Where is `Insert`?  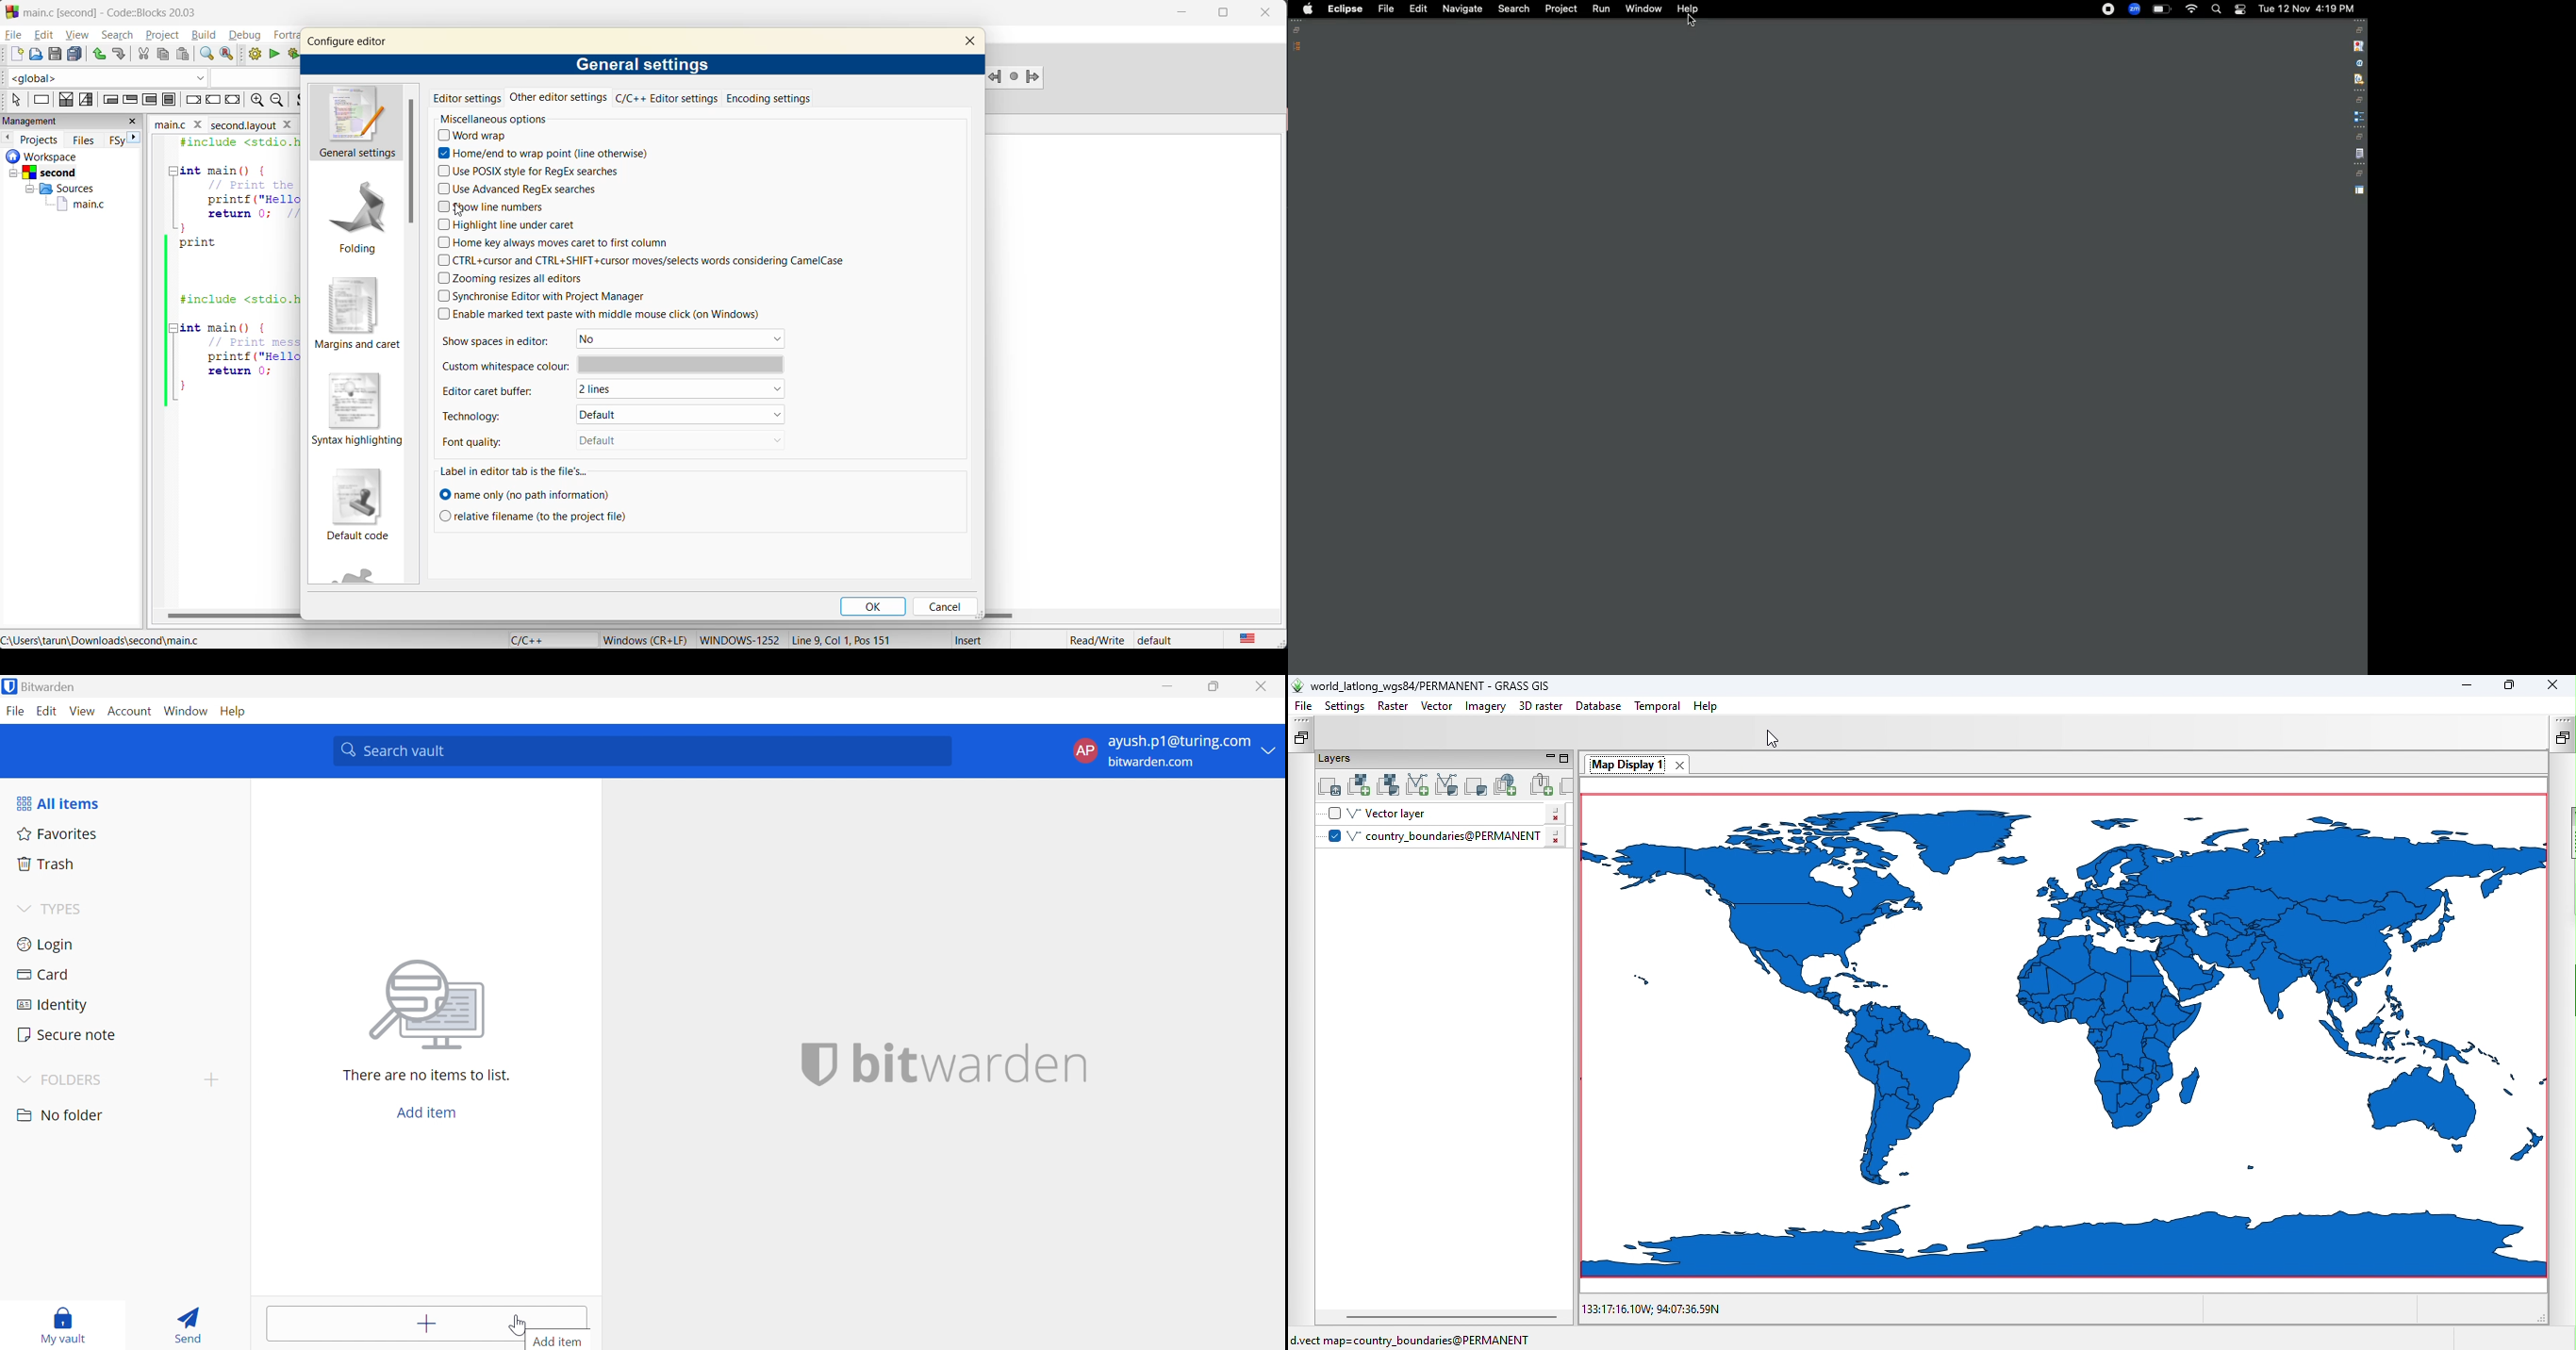
Insert is located at coordinates (969, 640).